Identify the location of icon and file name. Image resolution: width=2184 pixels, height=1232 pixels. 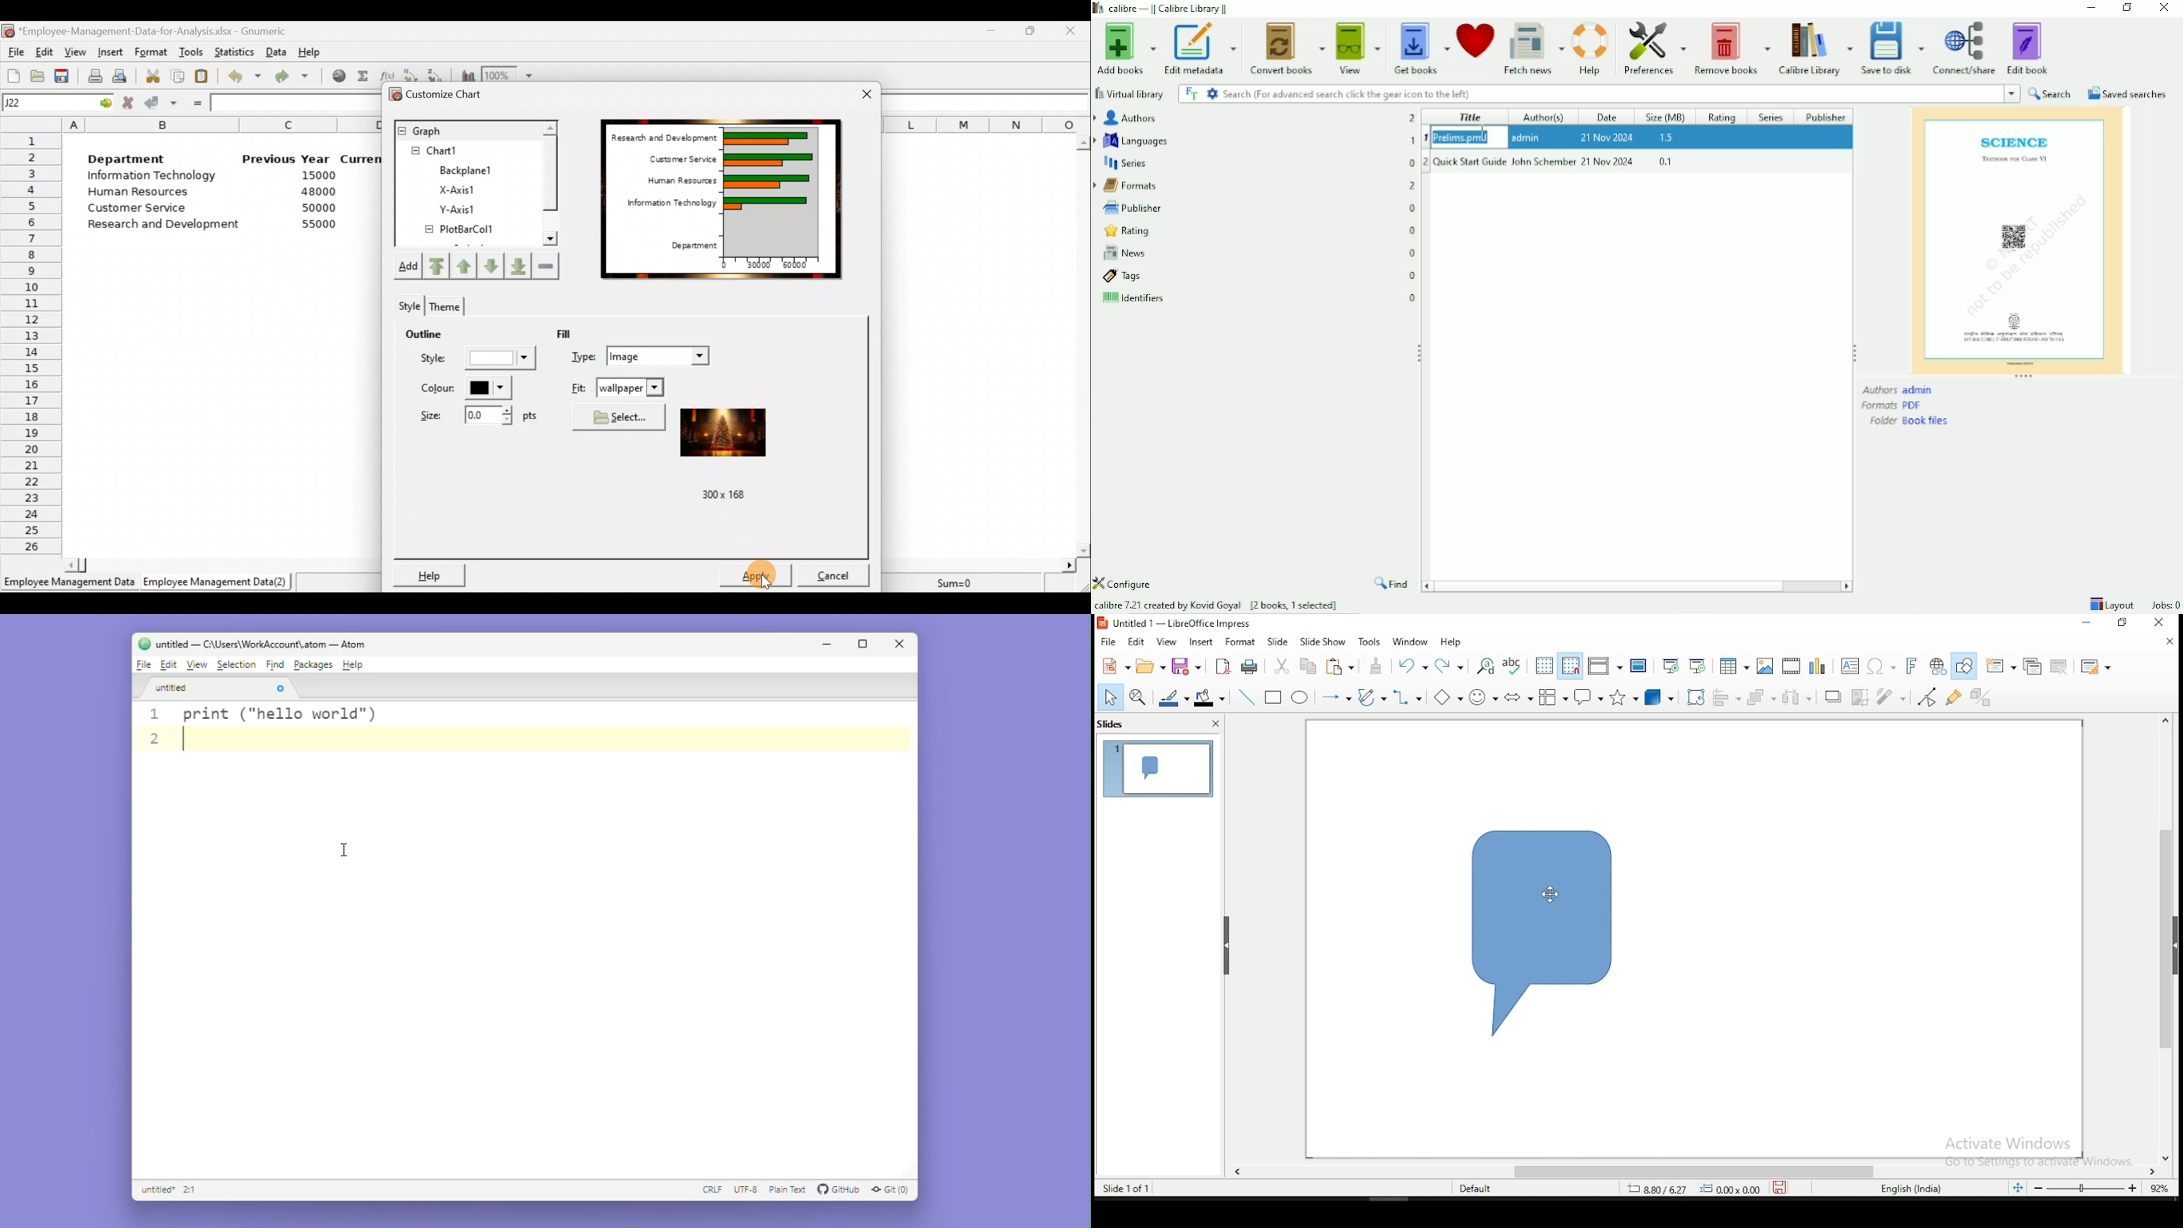
(1178, 623).